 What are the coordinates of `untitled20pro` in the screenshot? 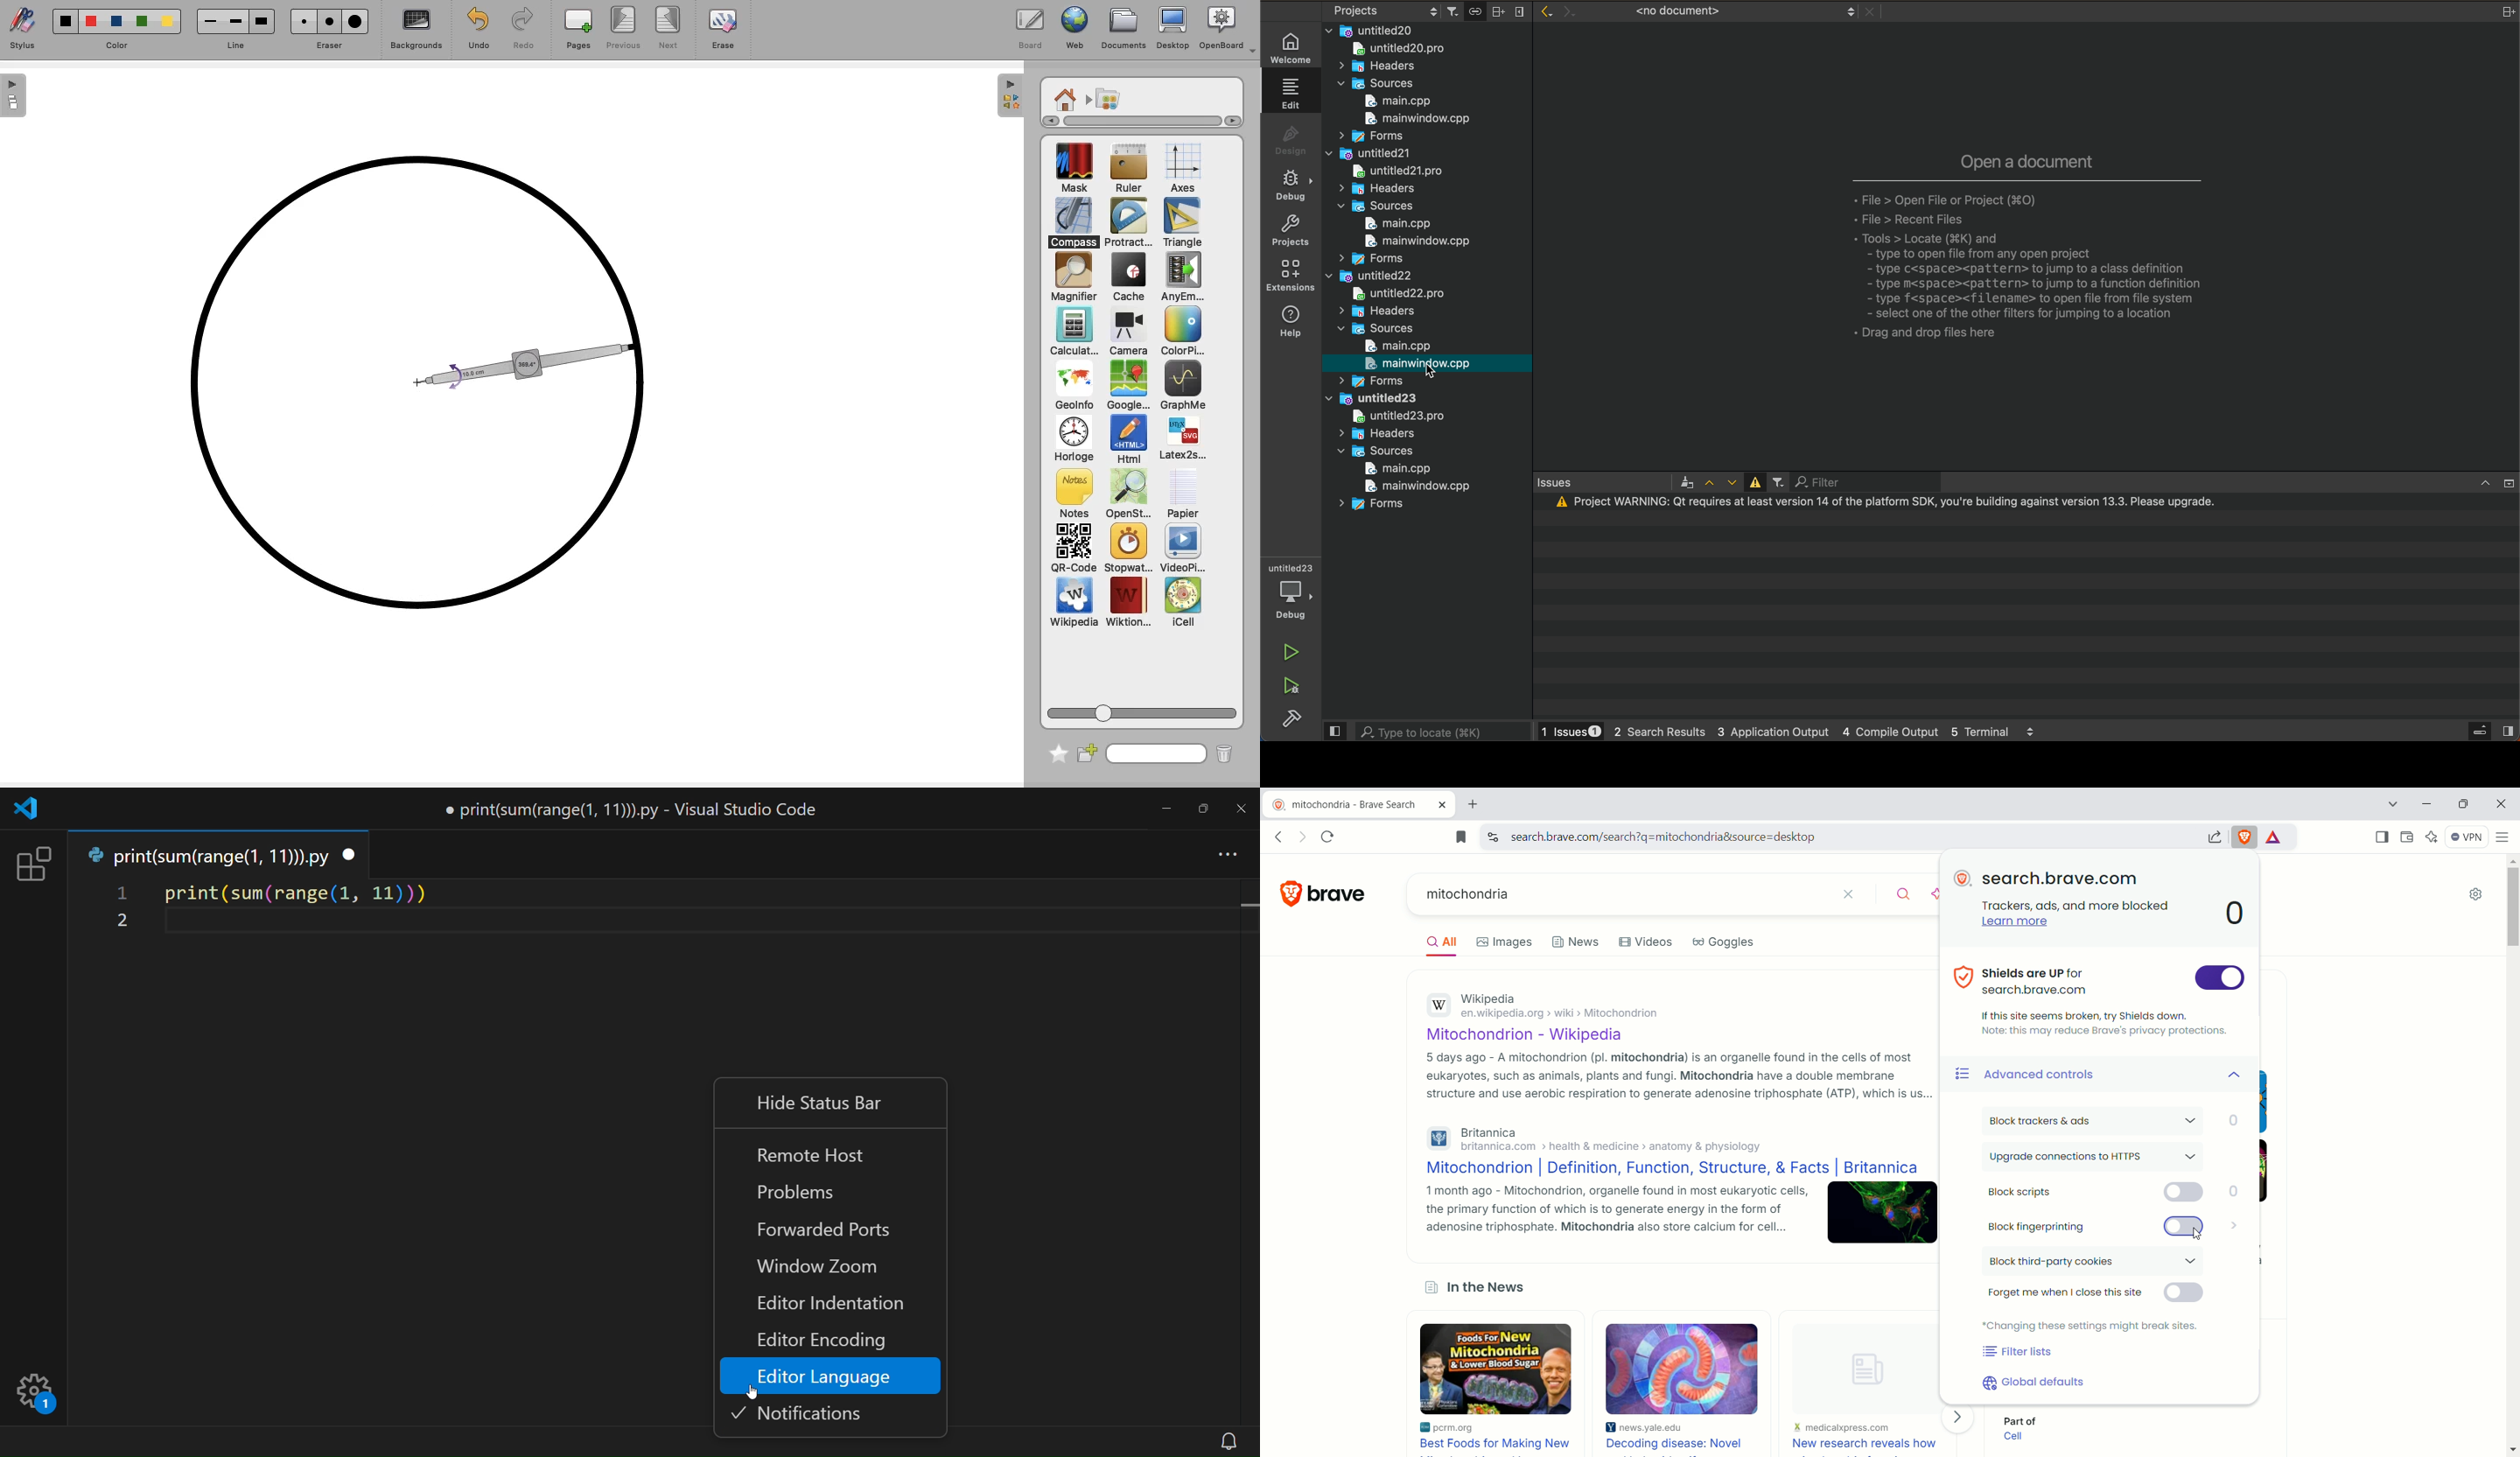 It's located at (1394, 171).